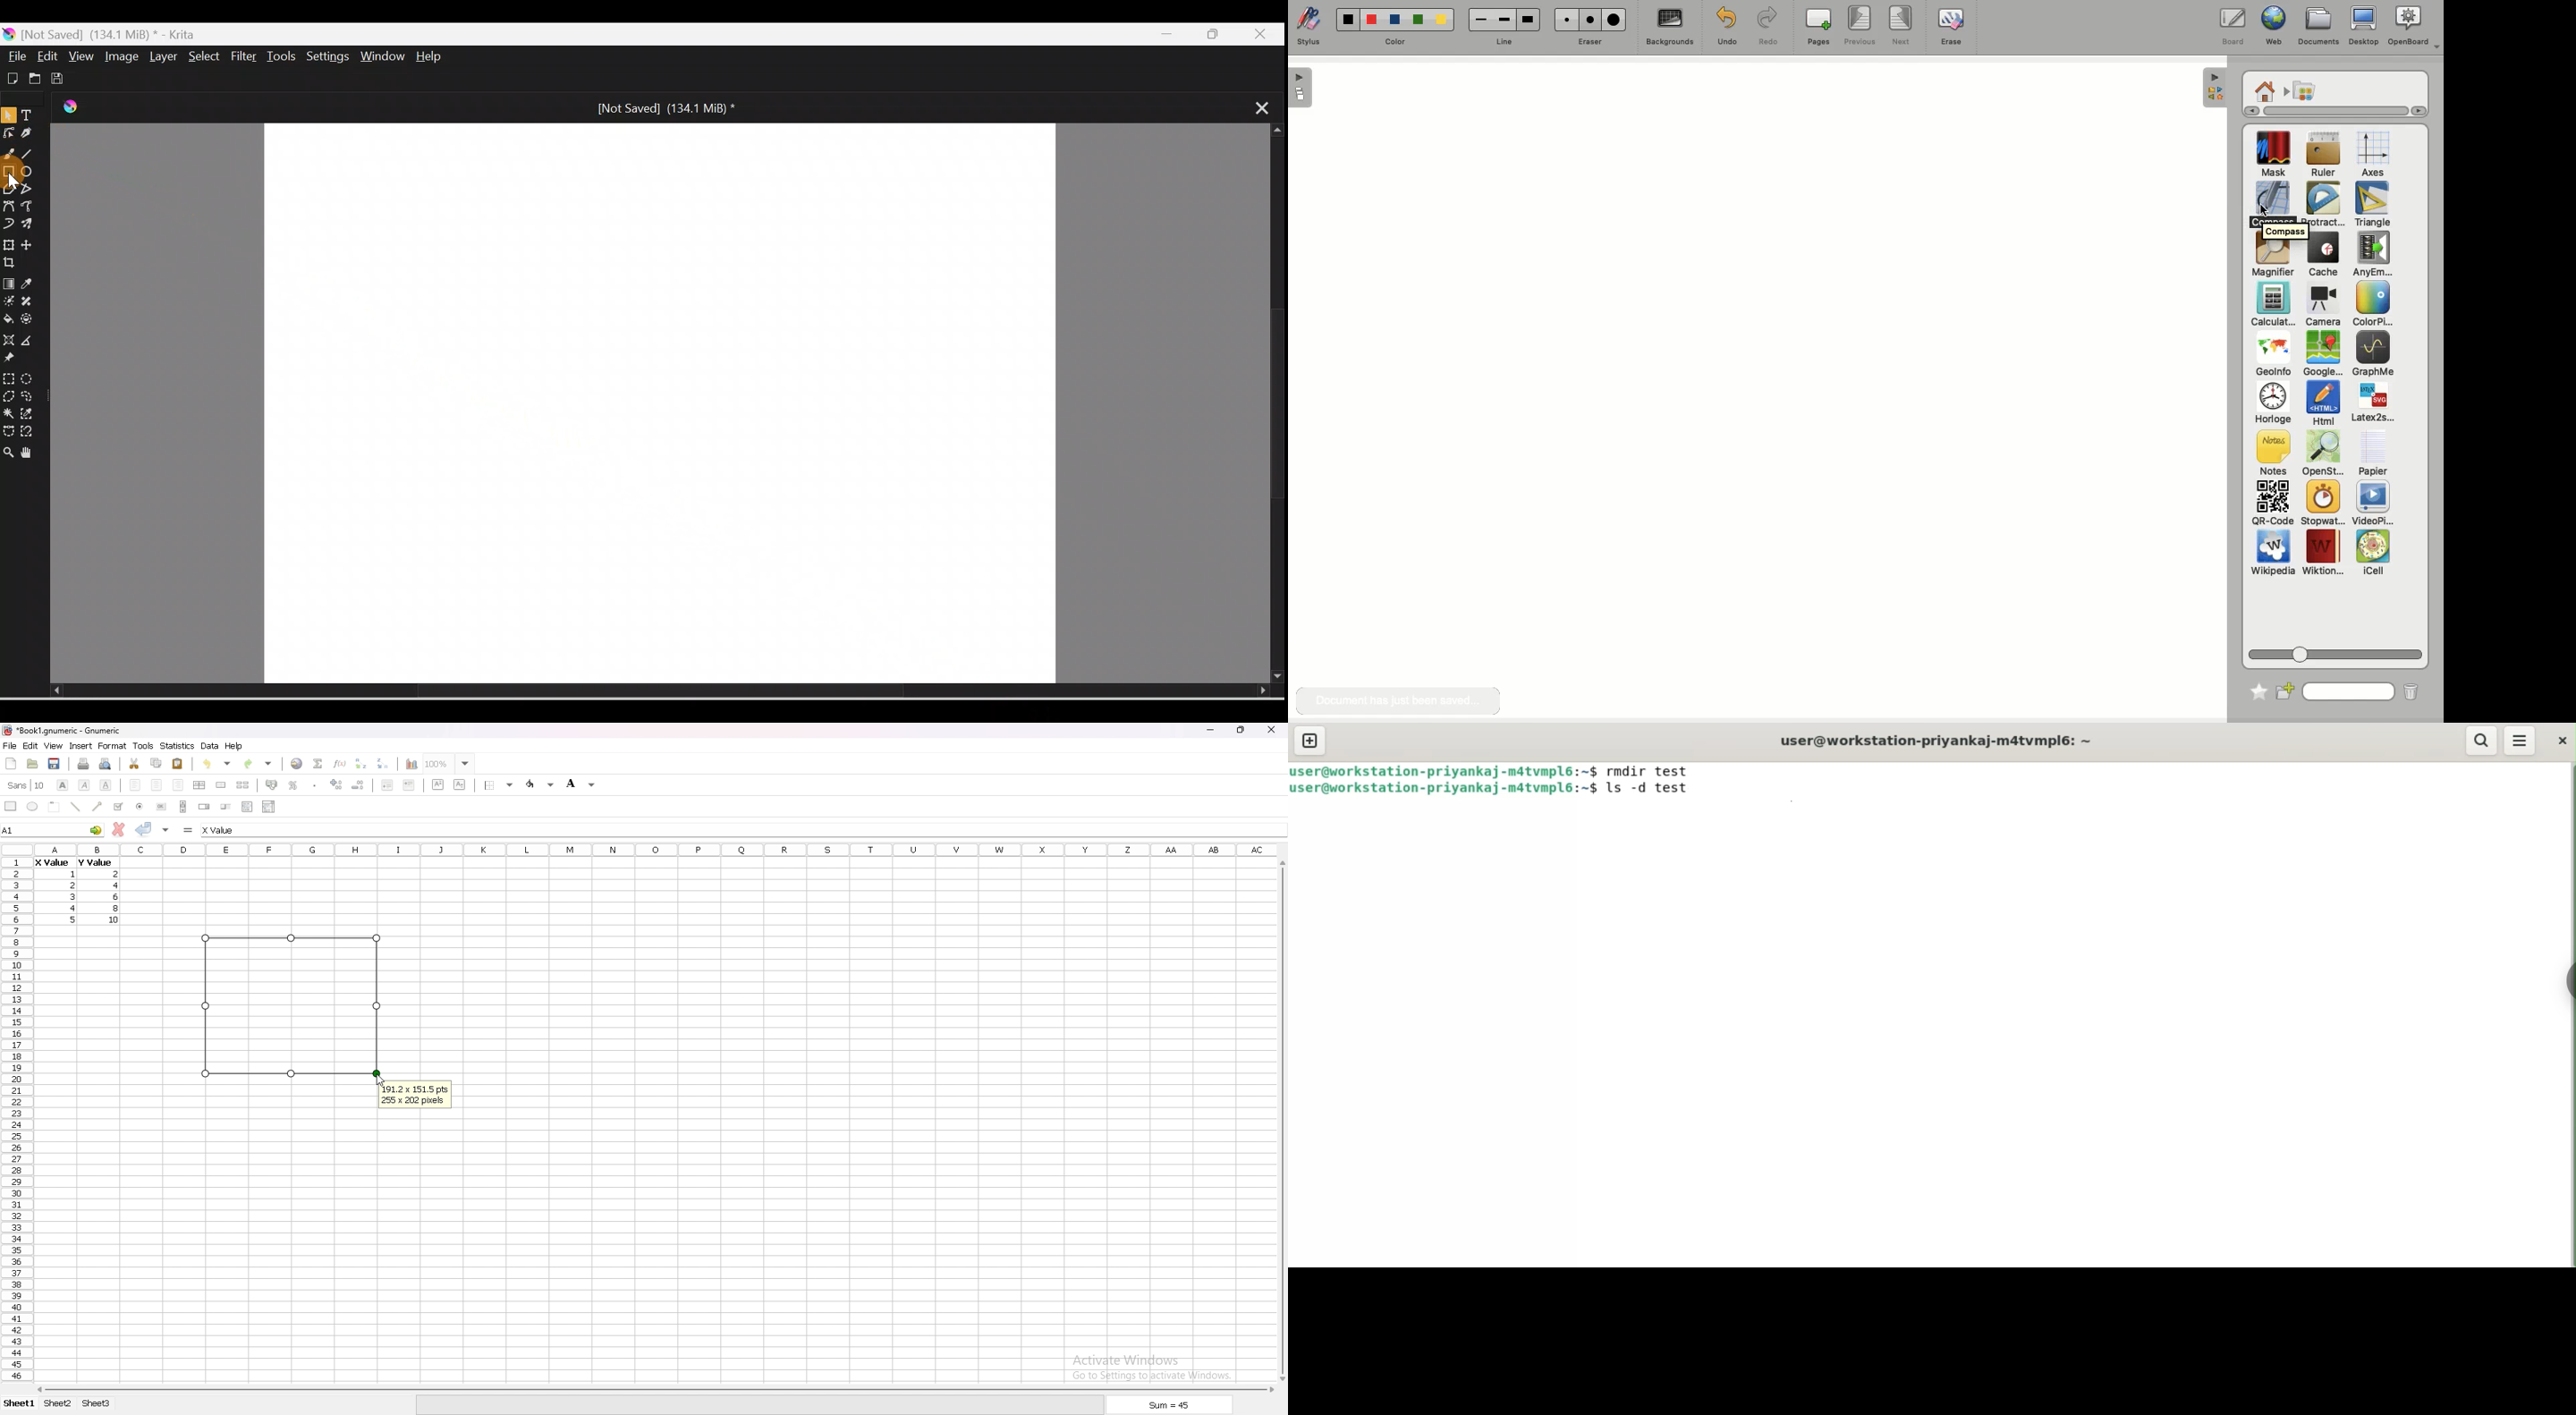 The width and height of the screenshot is (2576, 1428). Describe the element at coordinates (1480, 18) in the screenshot. I see `line1` at that location.